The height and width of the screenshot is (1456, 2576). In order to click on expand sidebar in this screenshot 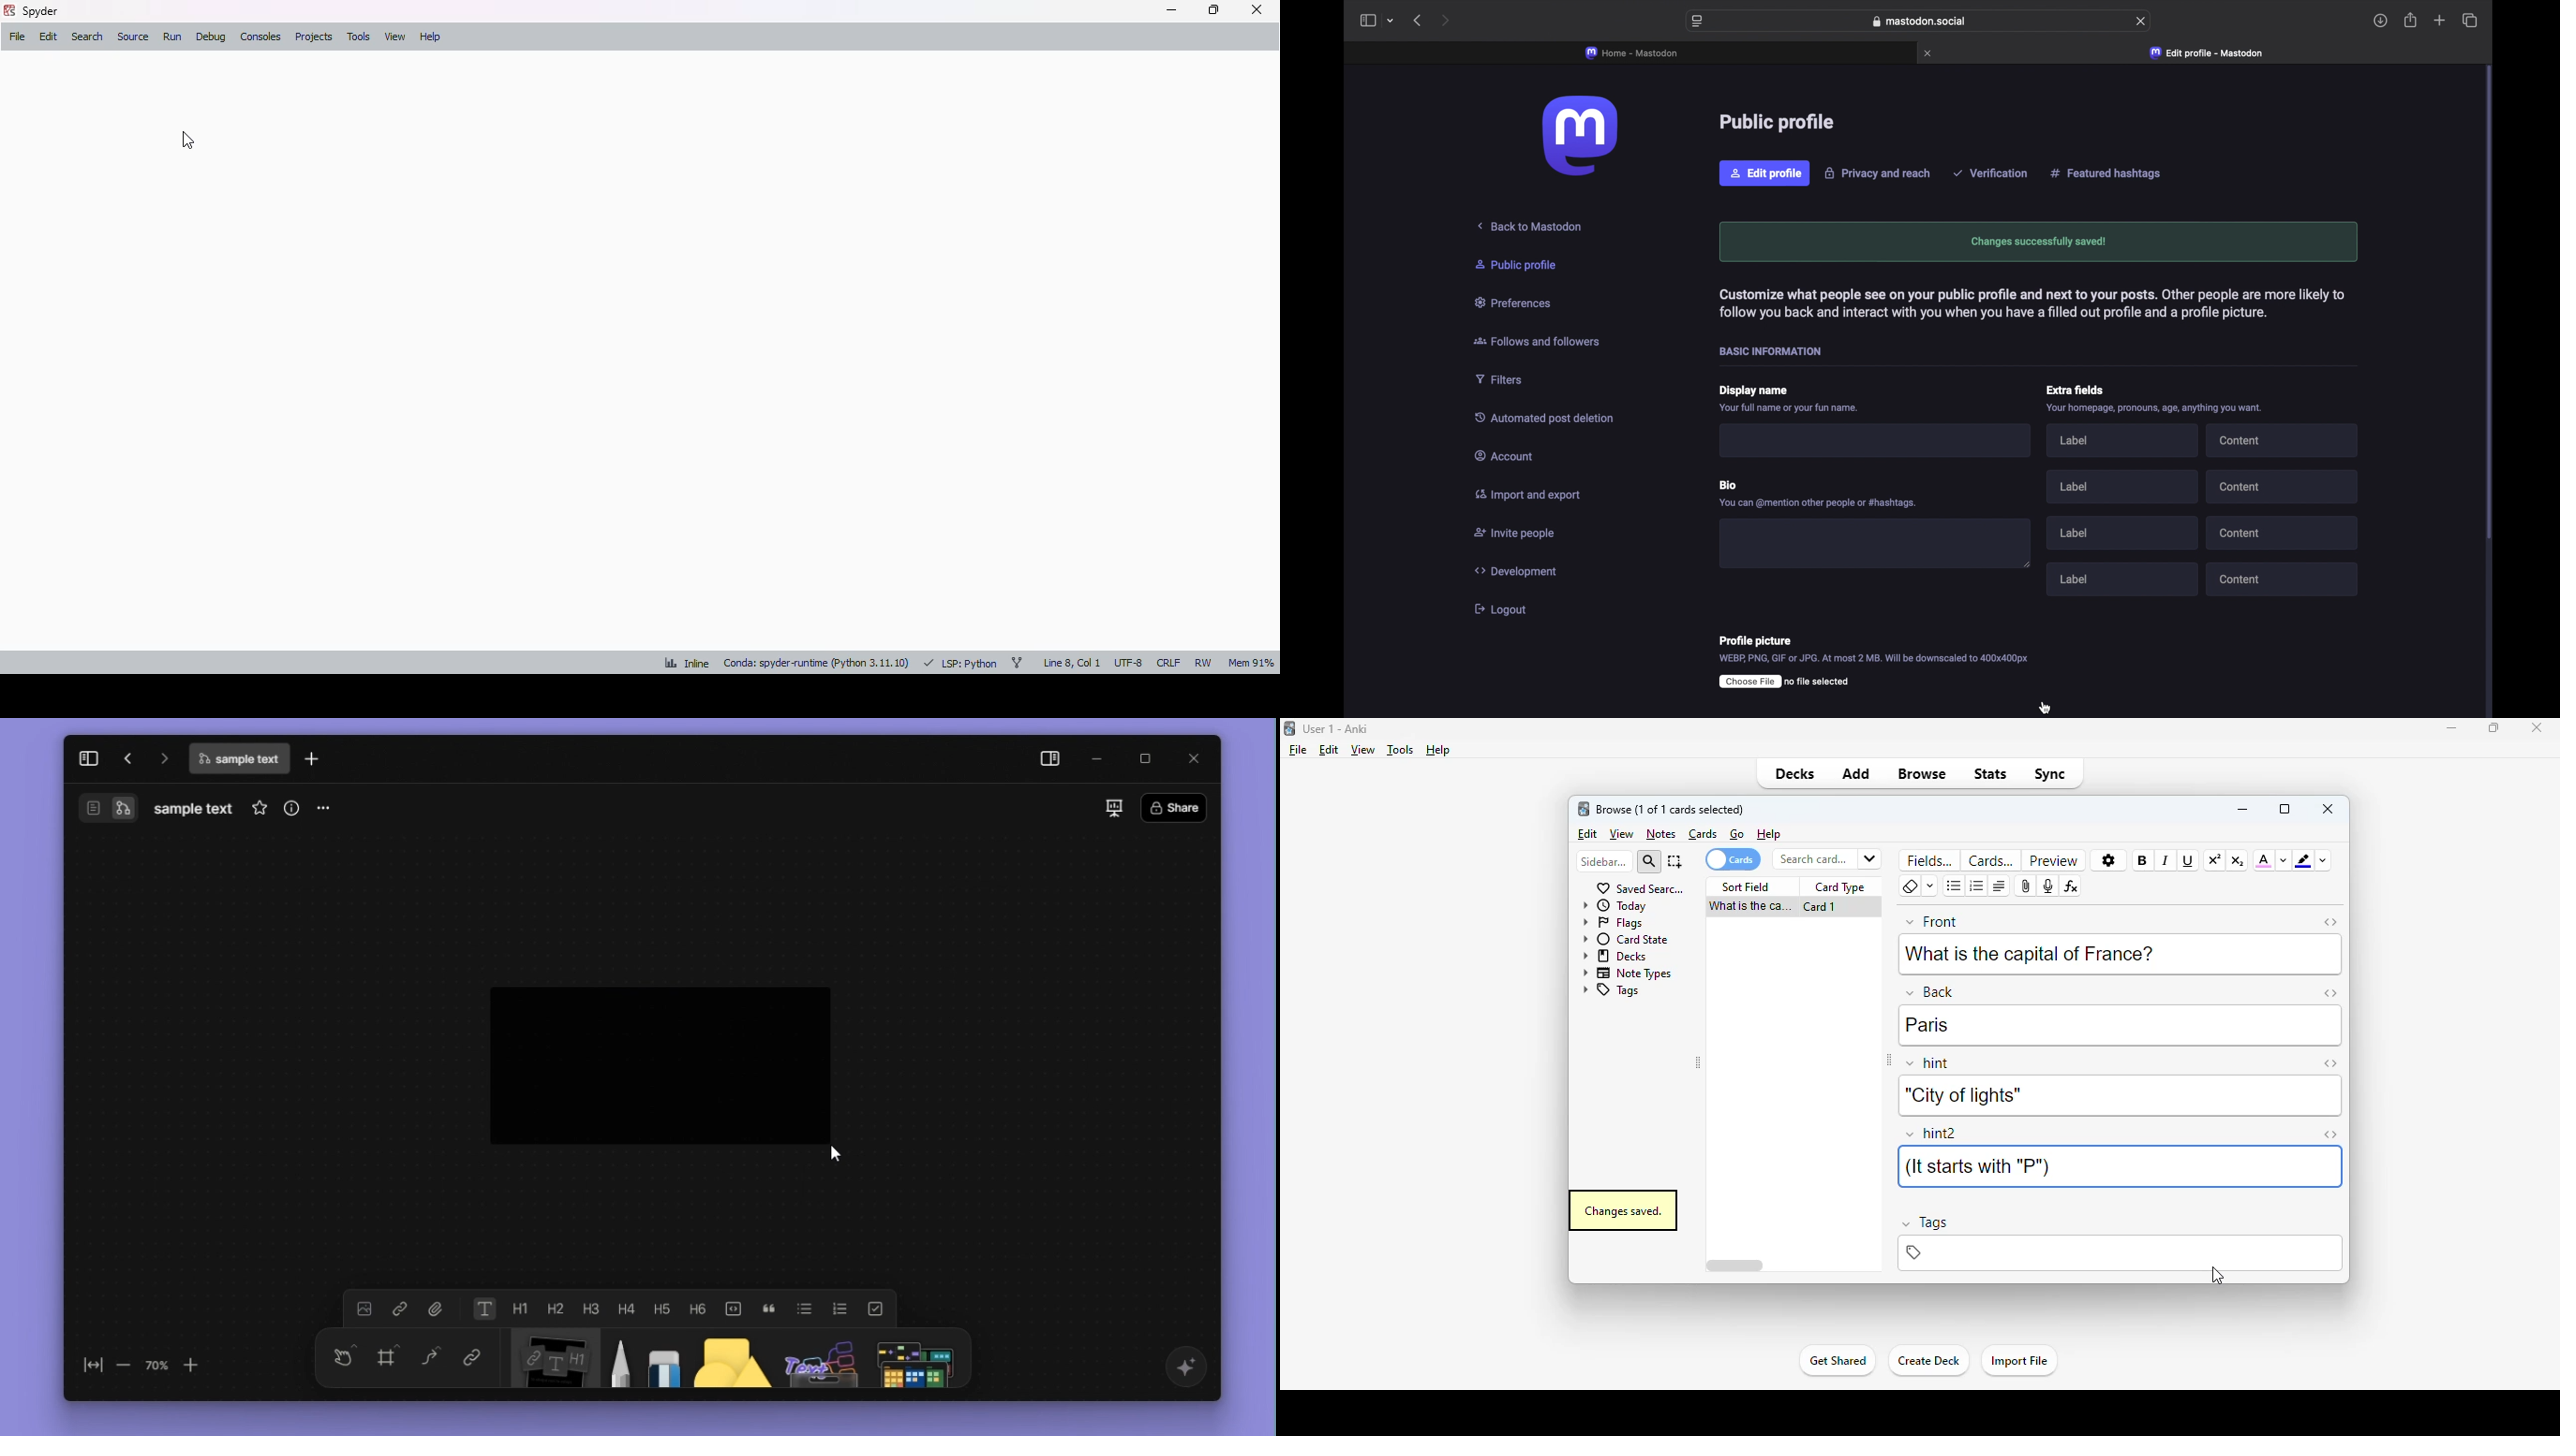, I will do `click(87, 756)`.